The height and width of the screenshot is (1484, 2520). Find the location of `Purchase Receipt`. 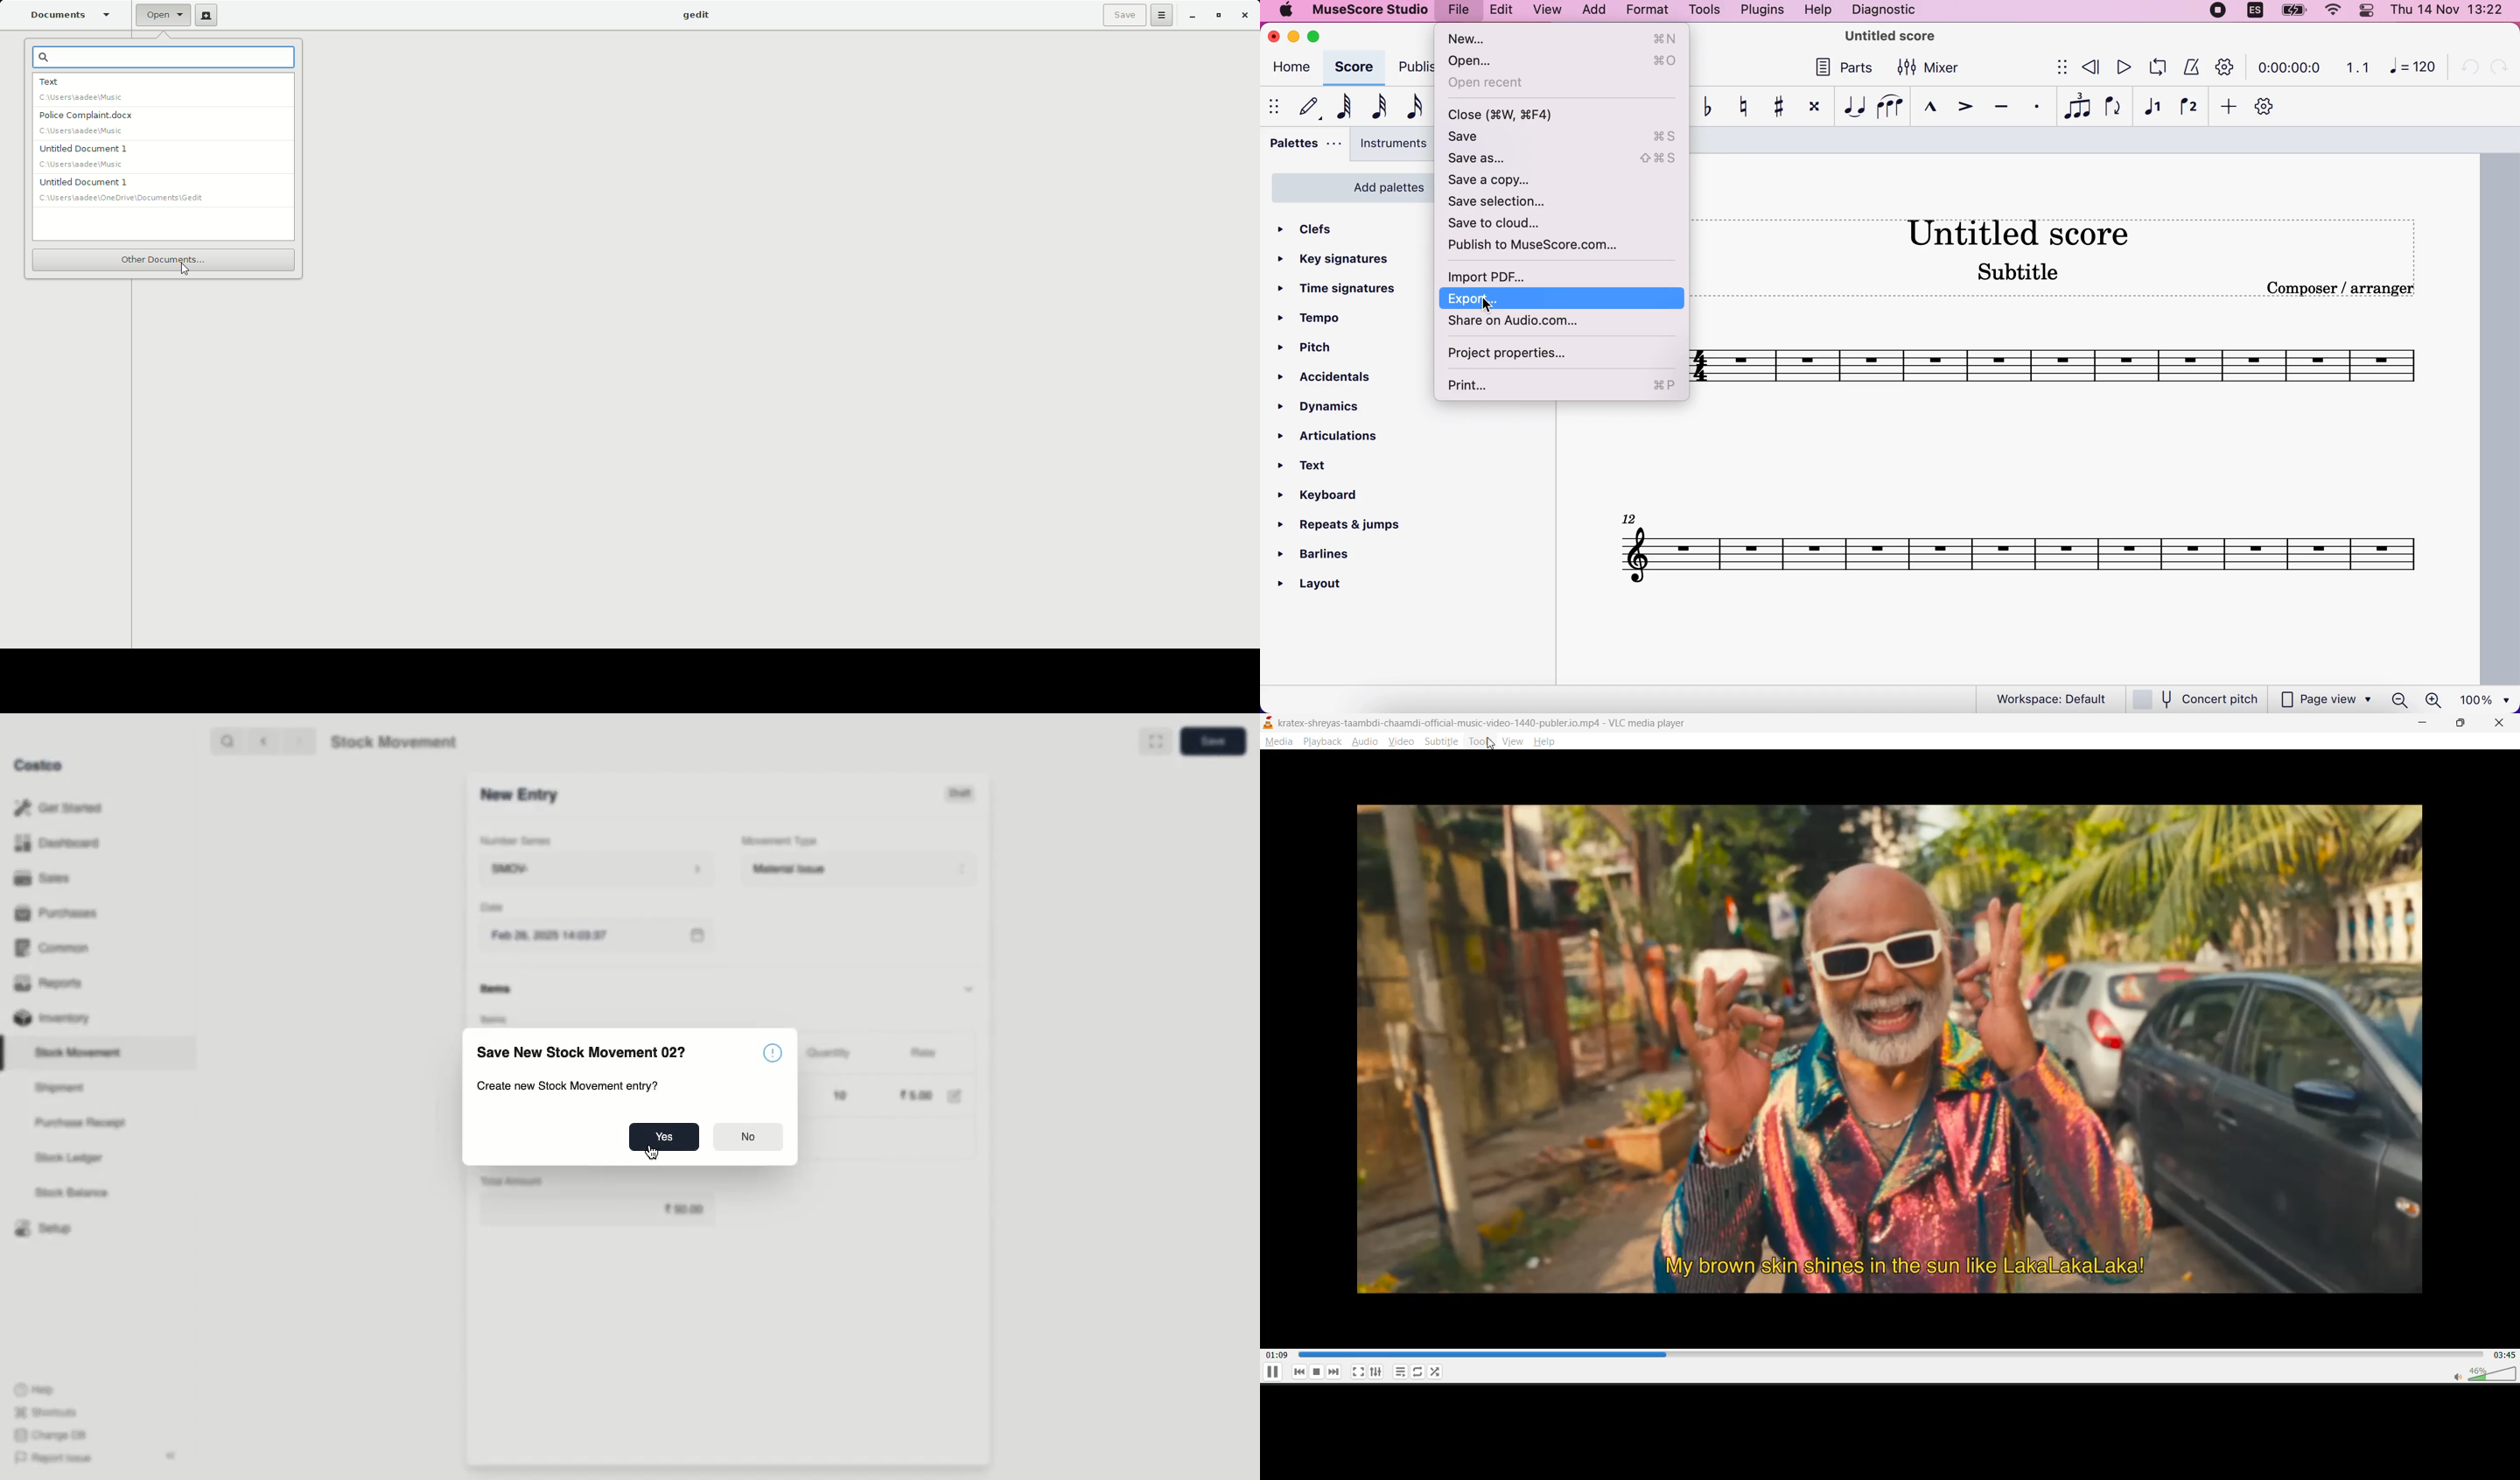

Purchase Receipt is located at coordinates (85, 1122).